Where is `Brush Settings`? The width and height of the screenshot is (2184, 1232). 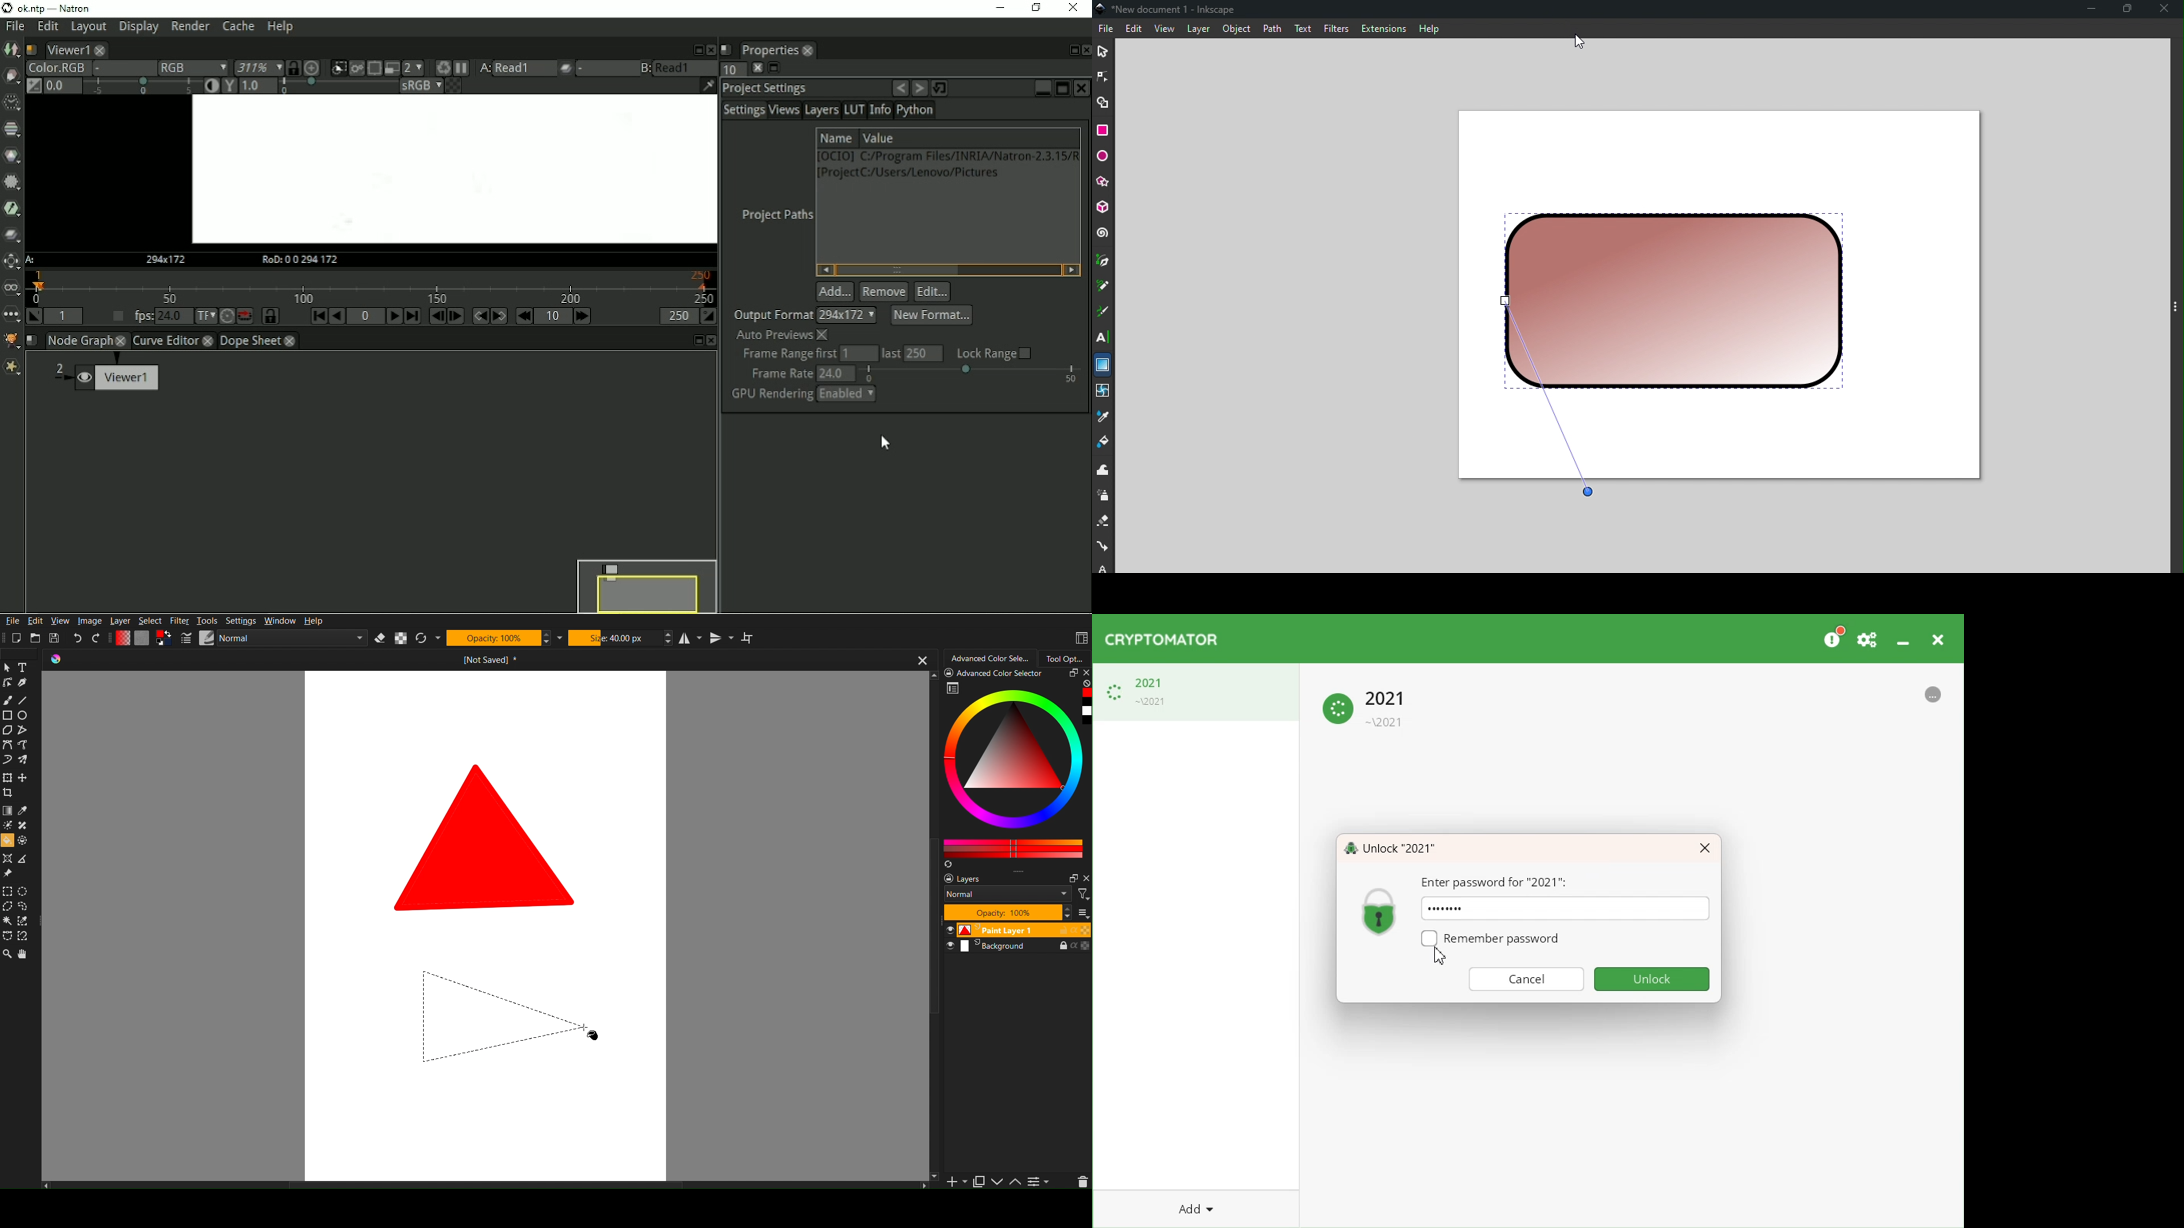 Brush Settings is located at coordinates (275, 640).